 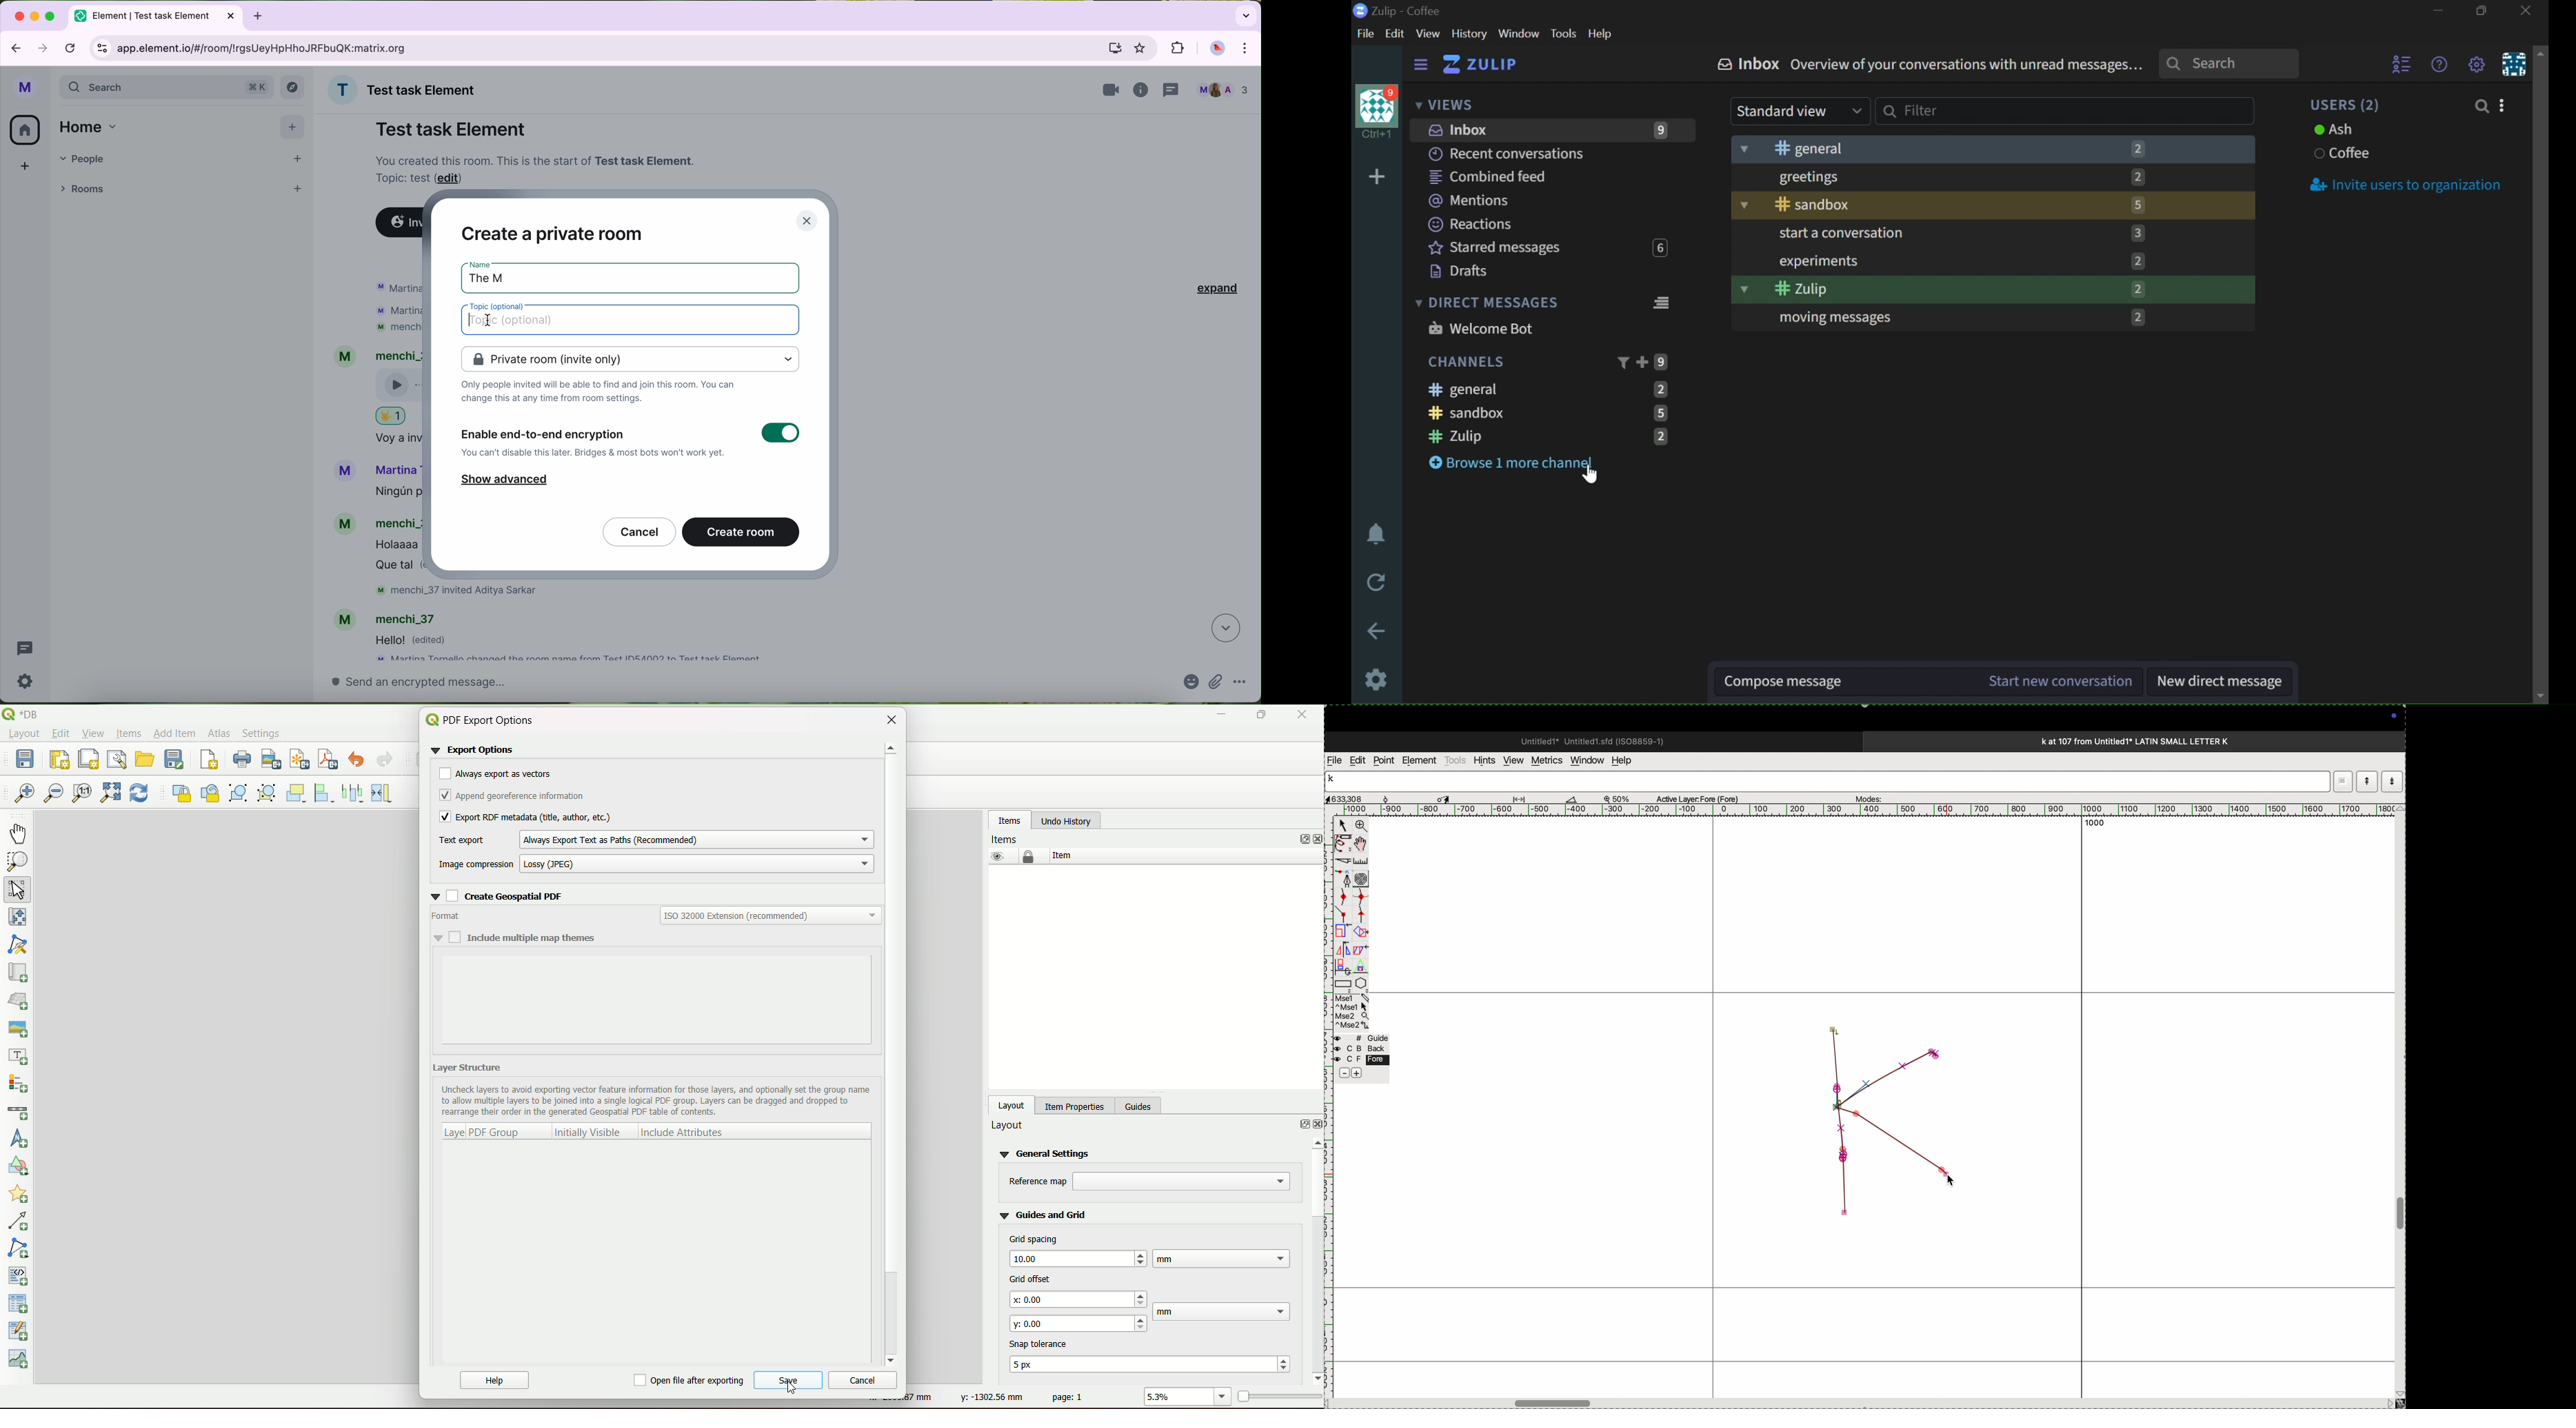 I want to click on item properties, so click(x=1072, y=1104).